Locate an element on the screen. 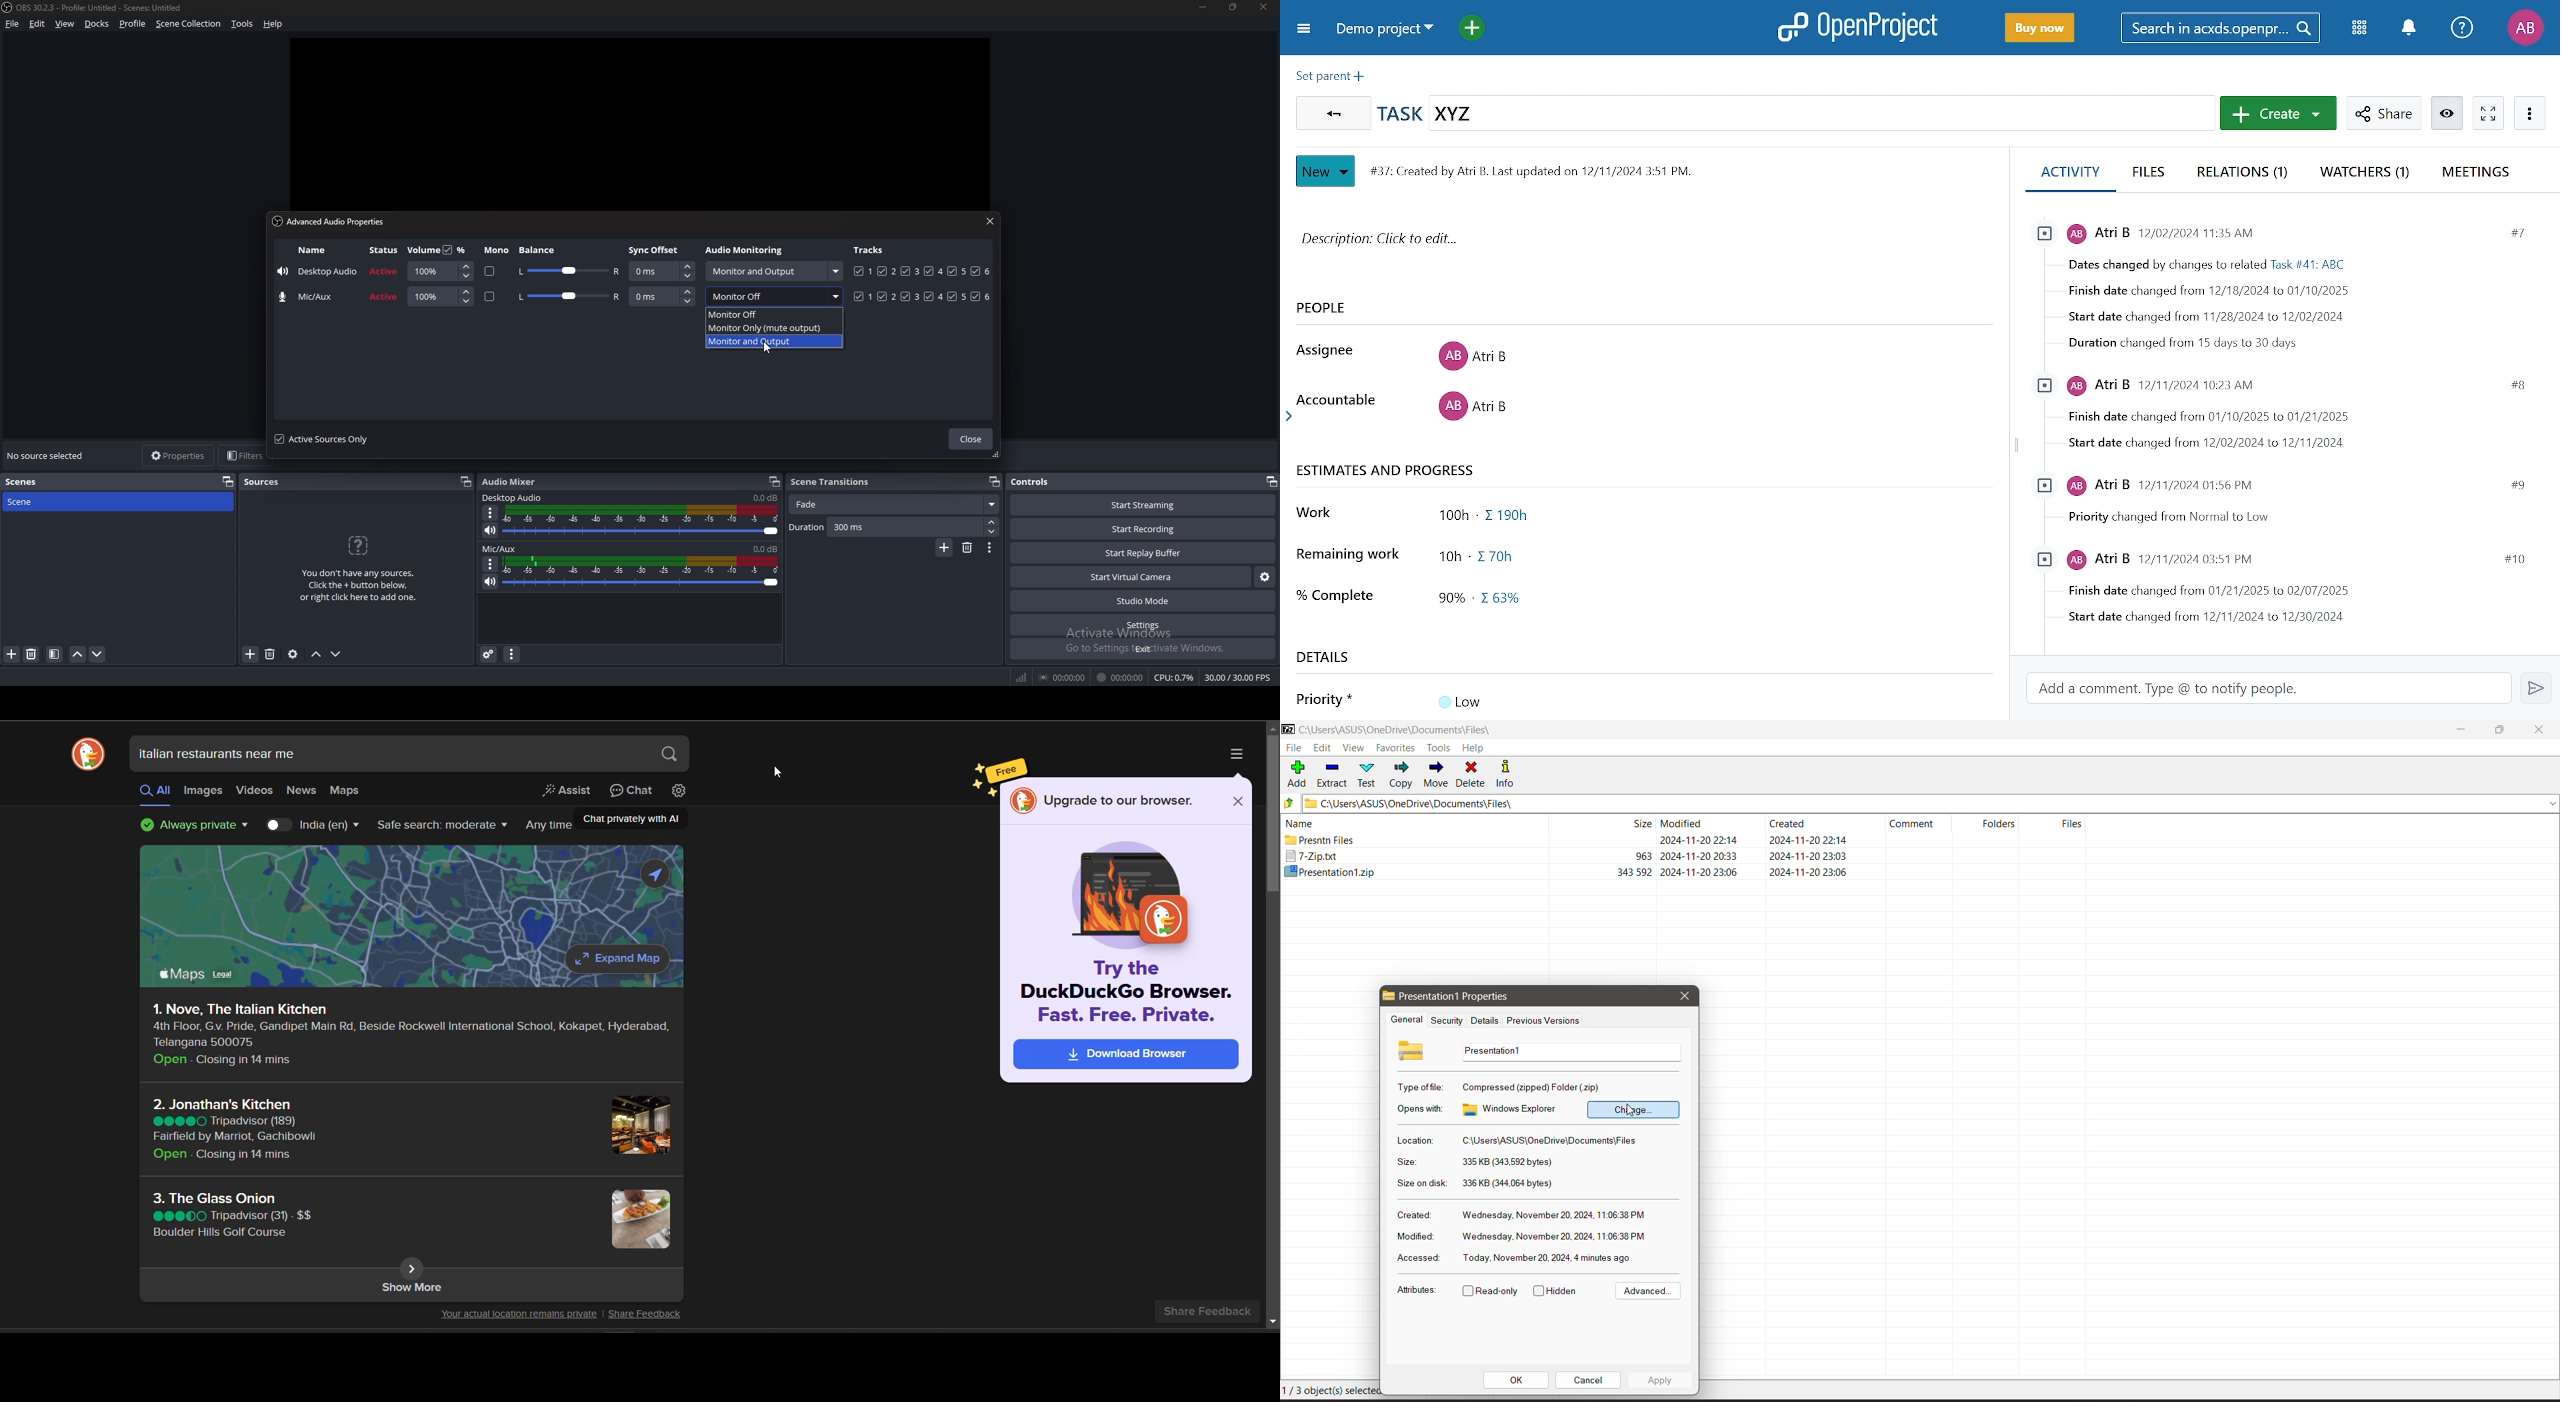 The width and height of the screenshot is (2576, 1428). resize is located at coordinates (1233, 7).